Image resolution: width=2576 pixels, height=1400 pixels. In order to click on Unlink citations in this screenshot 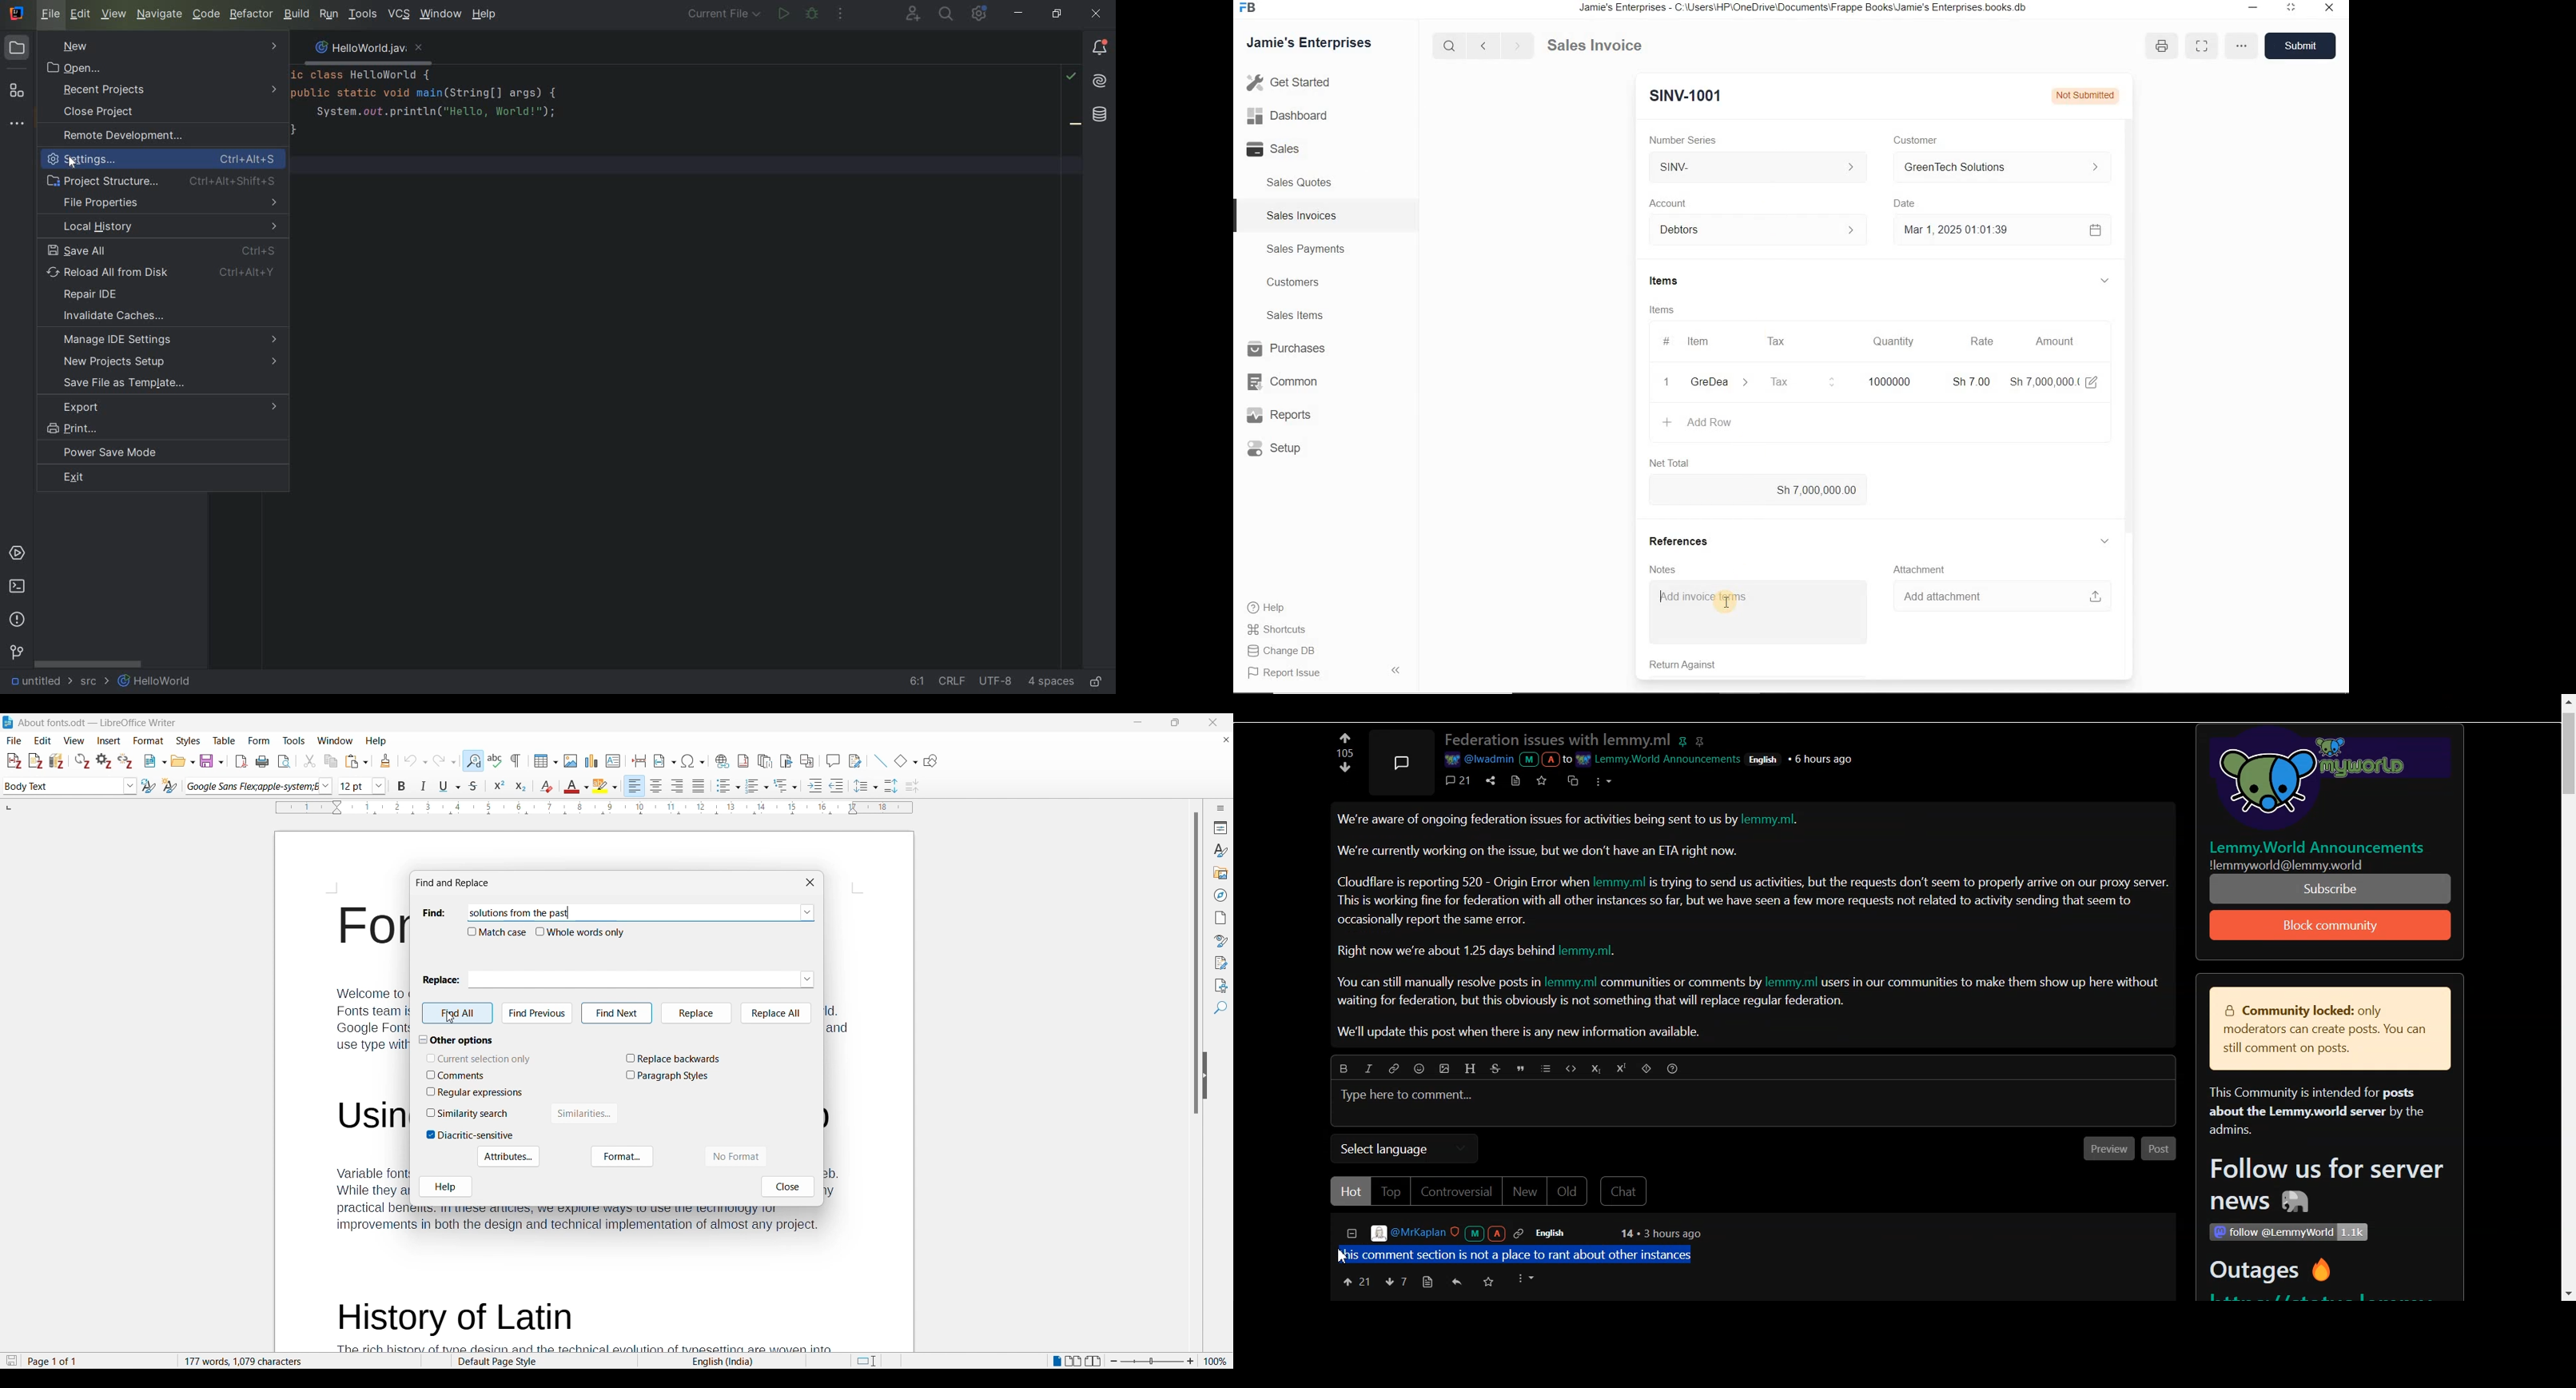, I will do `click(125, 761)`.